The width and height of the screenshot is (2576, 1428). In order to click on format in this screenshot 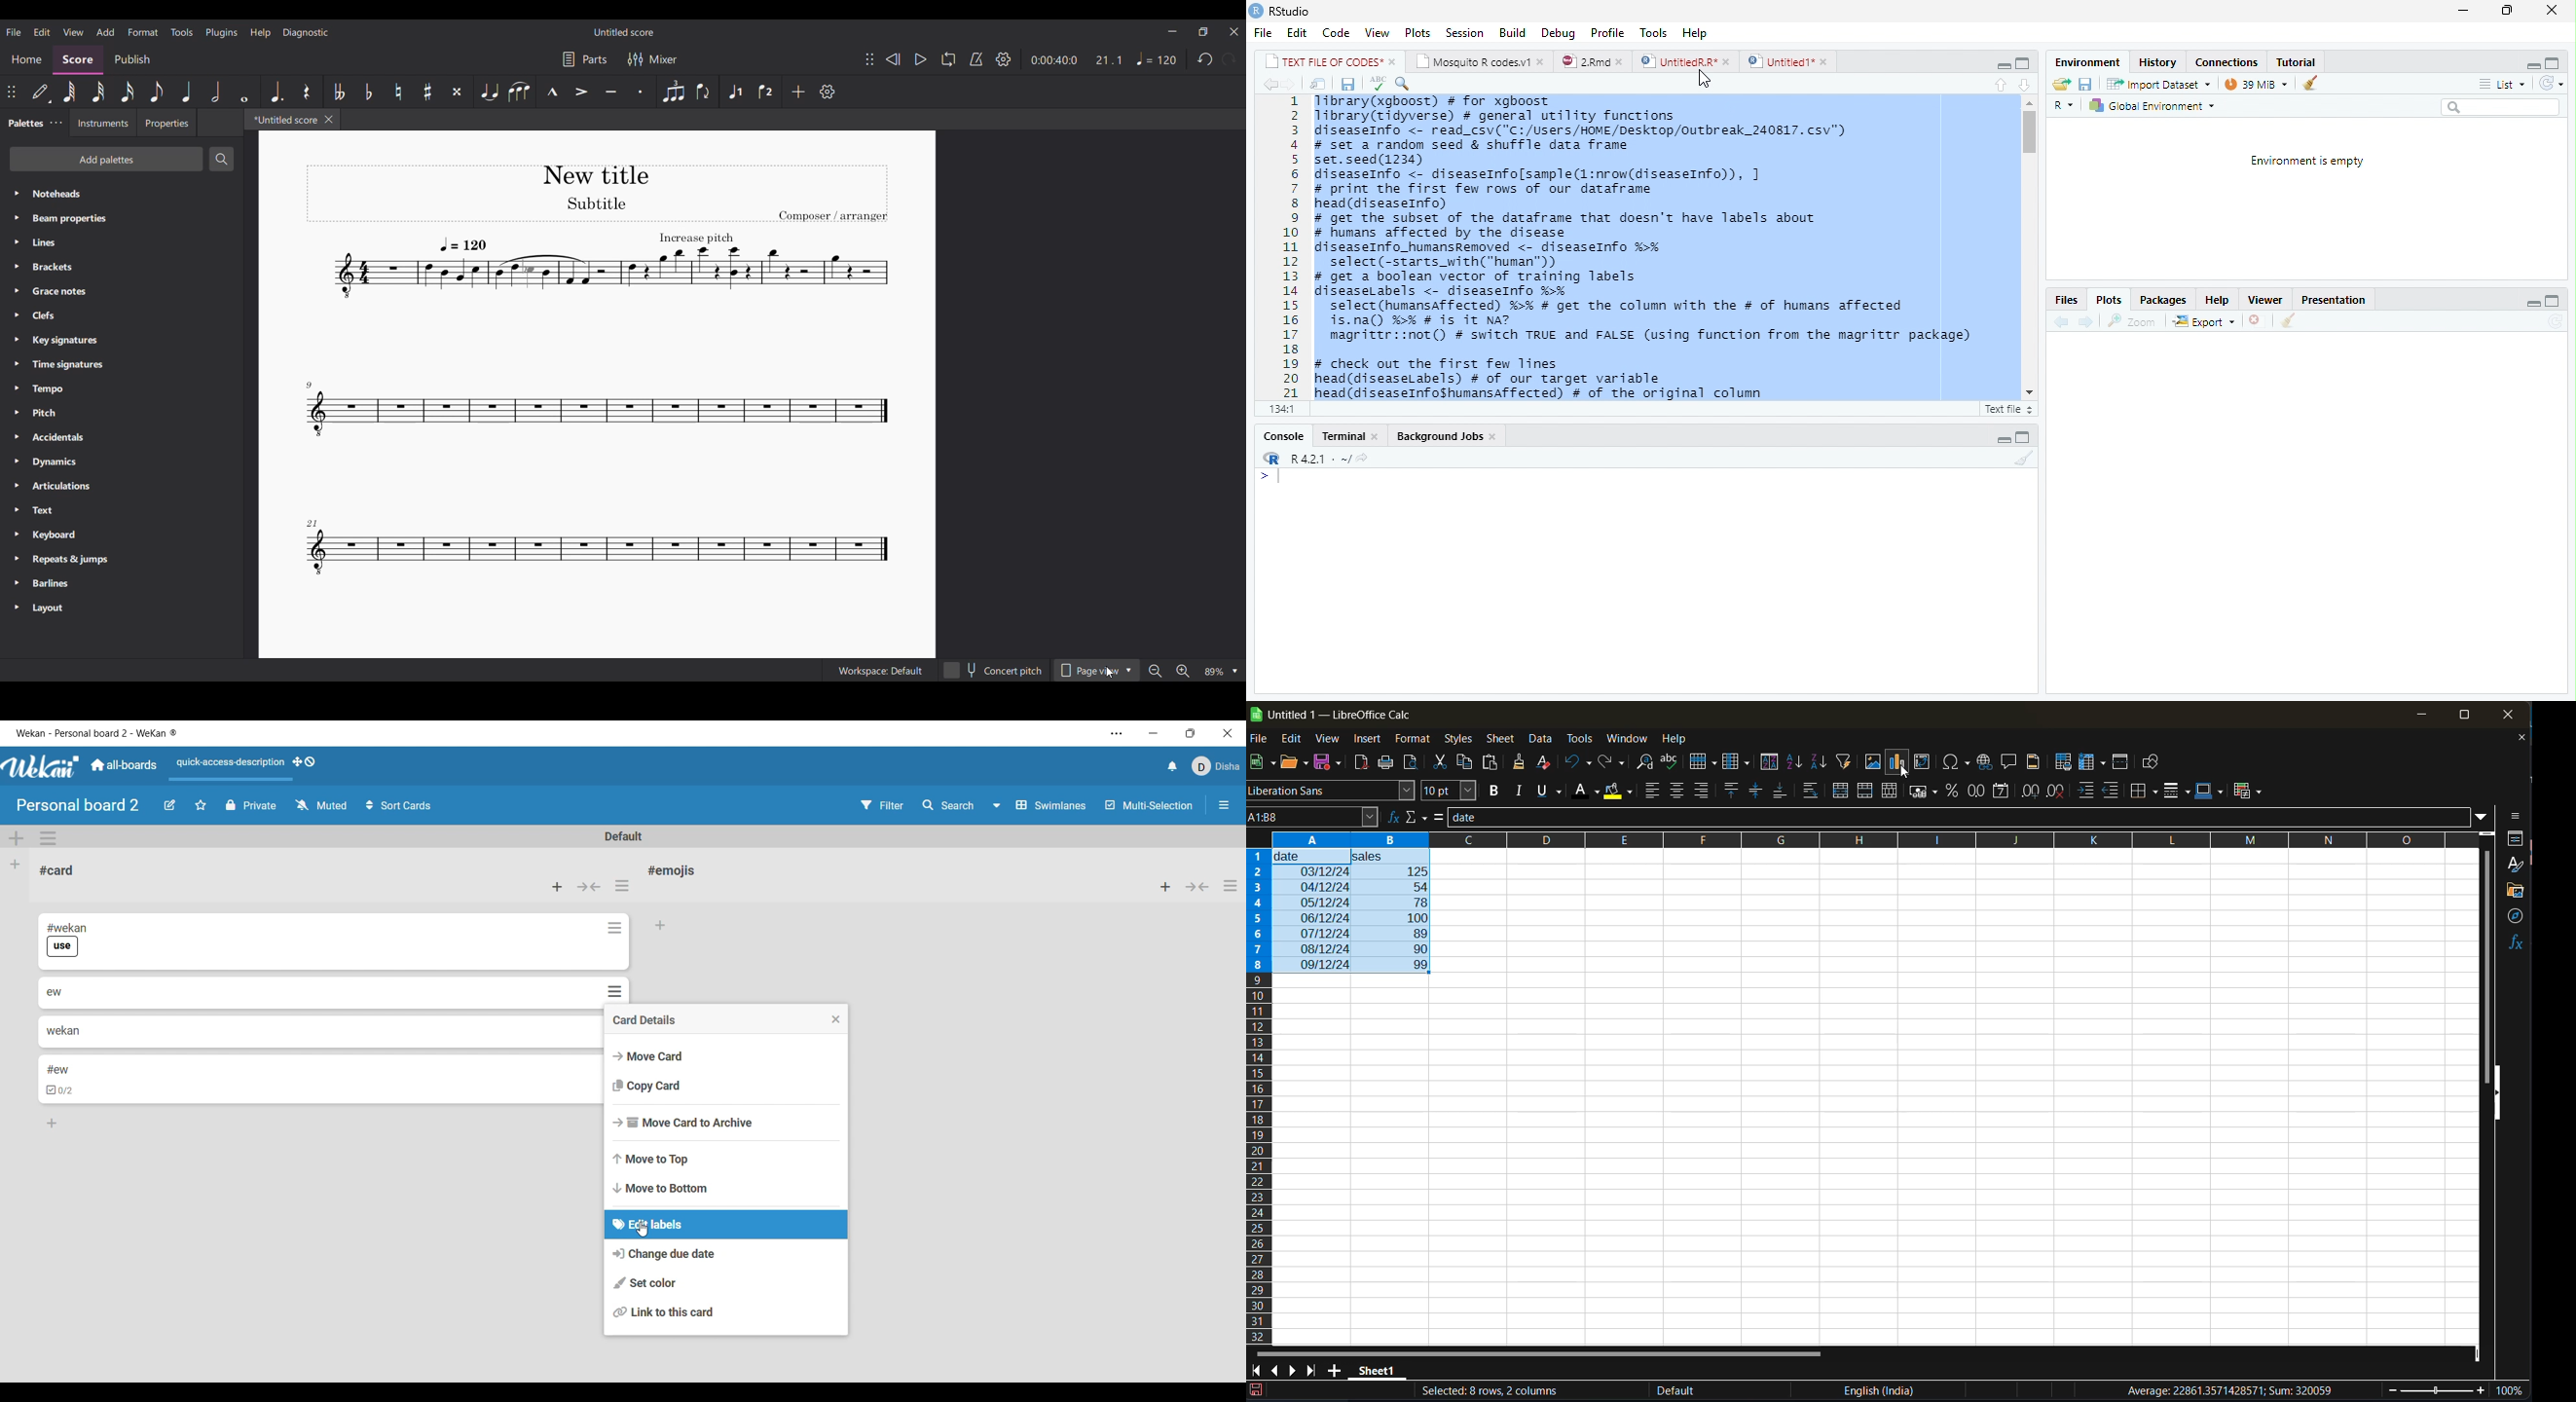, I will do `click(1414, 742)`.